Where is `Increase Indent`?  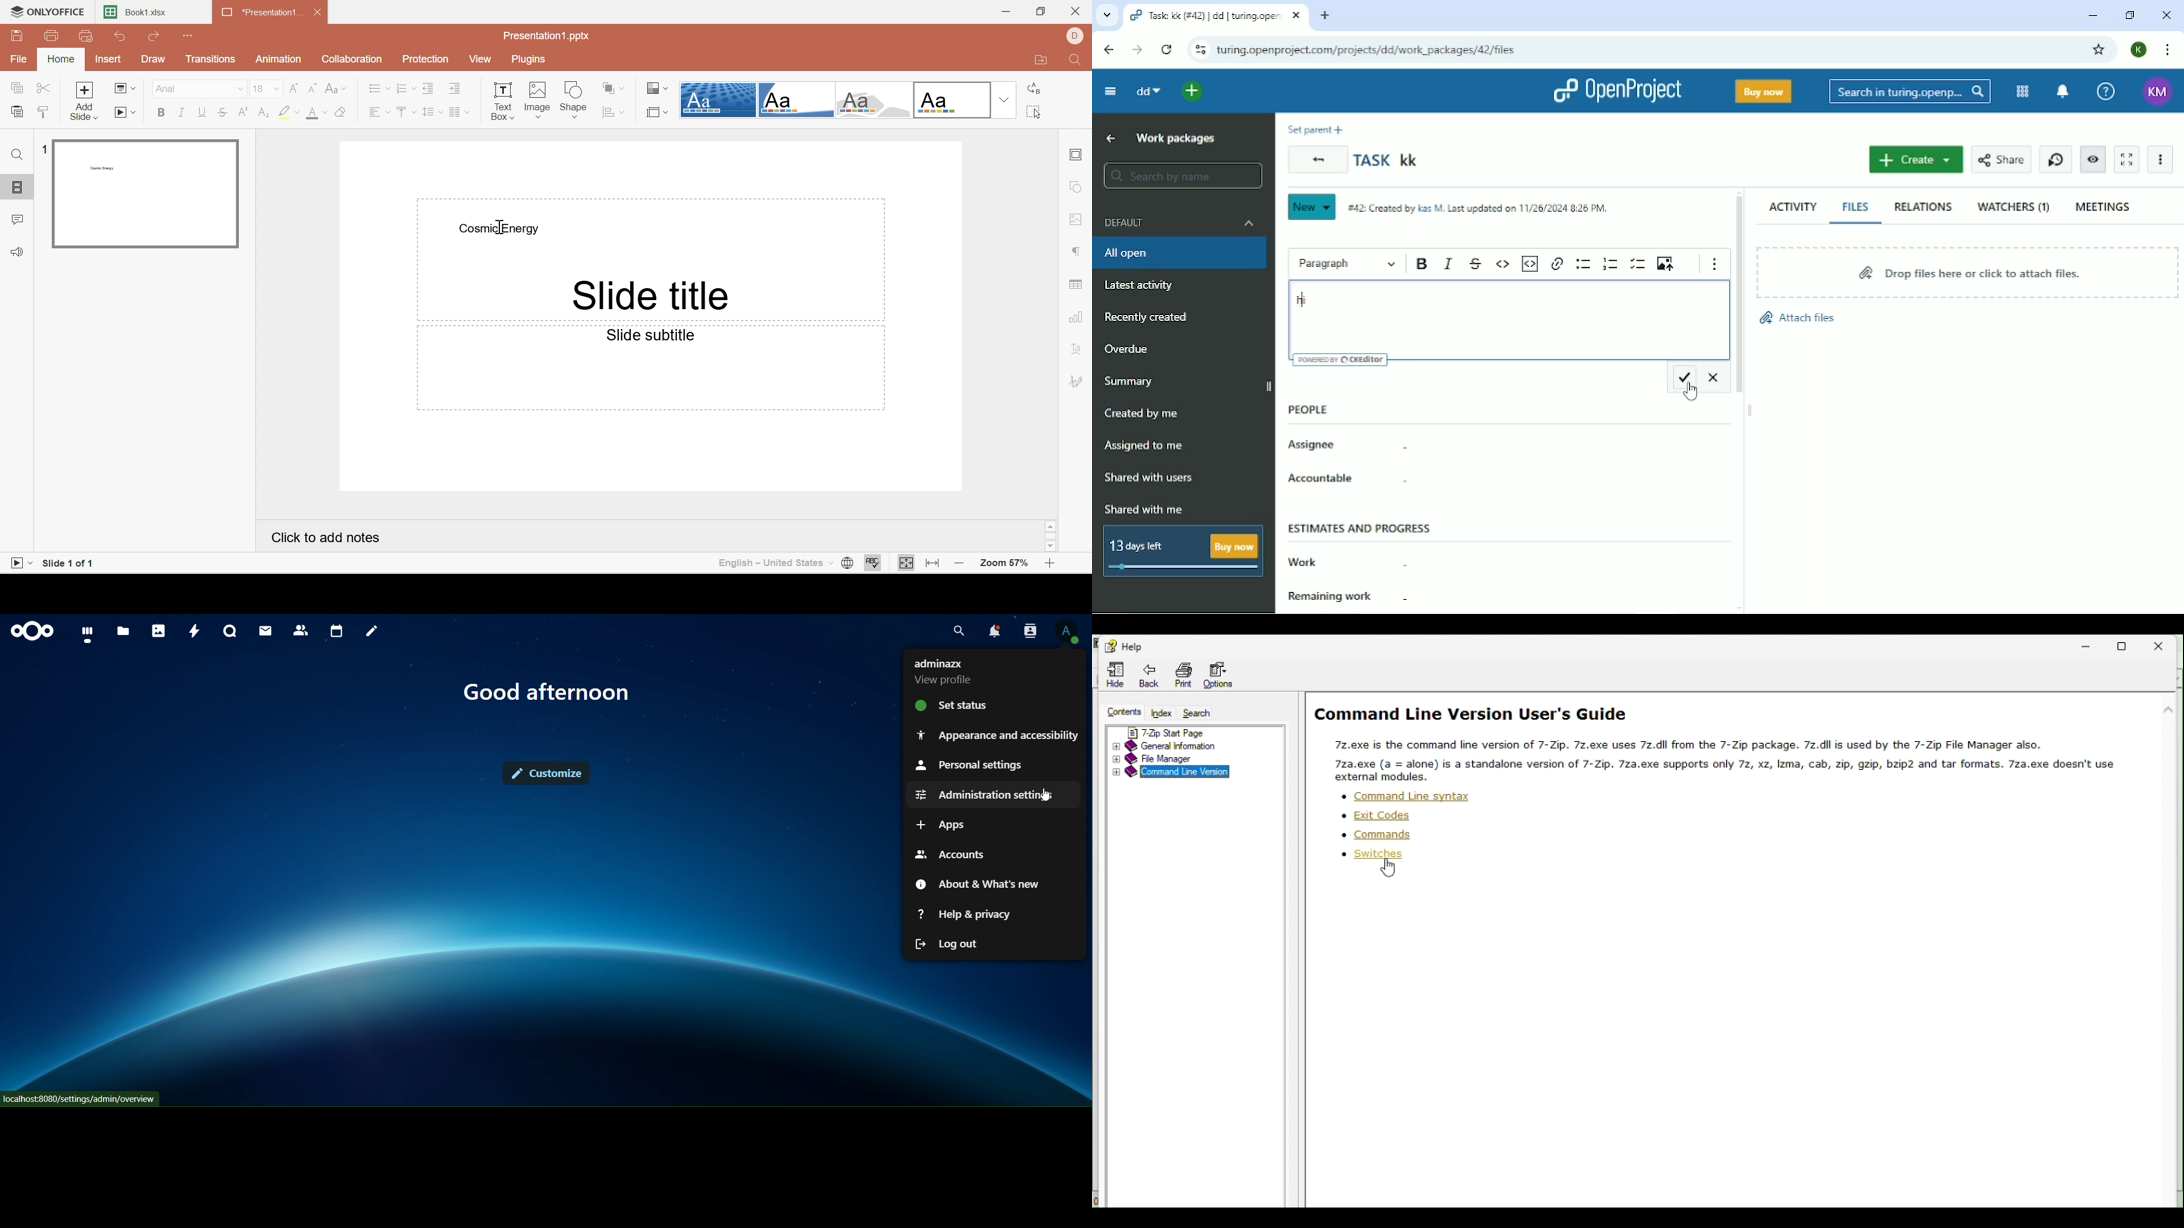 Increase Indent is located at coordinates (456, 88).